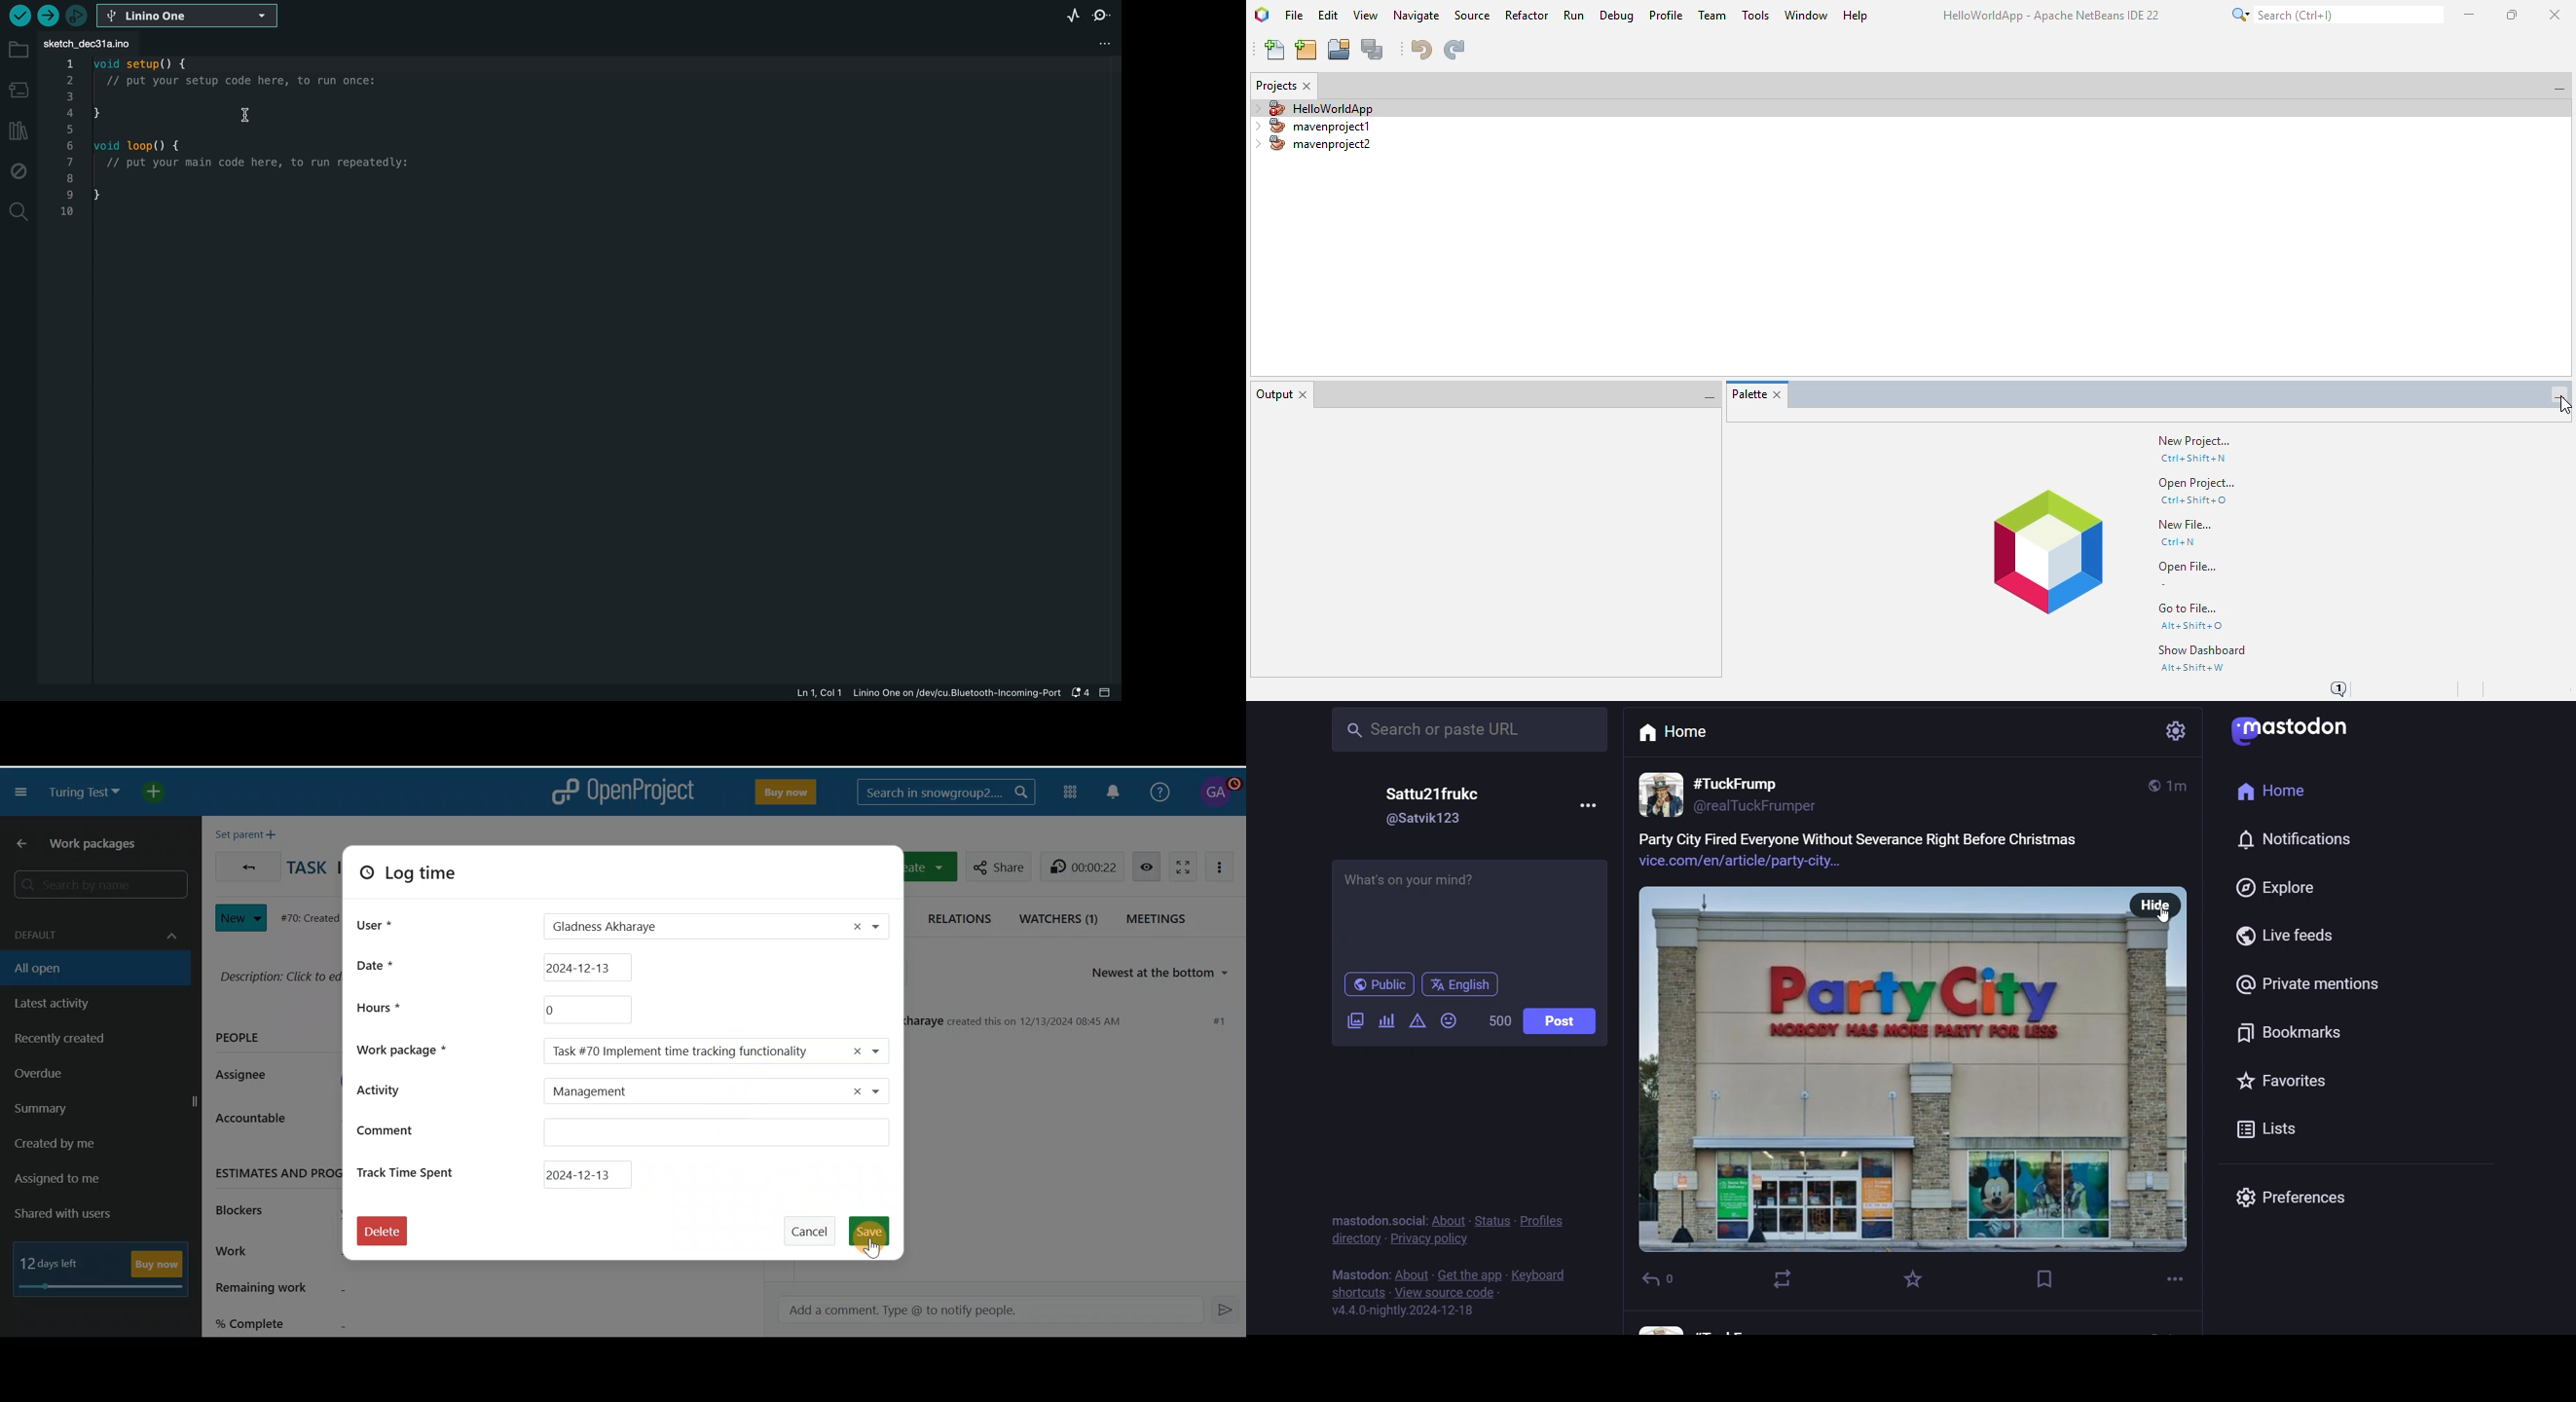 The width and height of the screenshot is (2576, 1428). I want to click on Gladness Akharaye, so click(674, 928).